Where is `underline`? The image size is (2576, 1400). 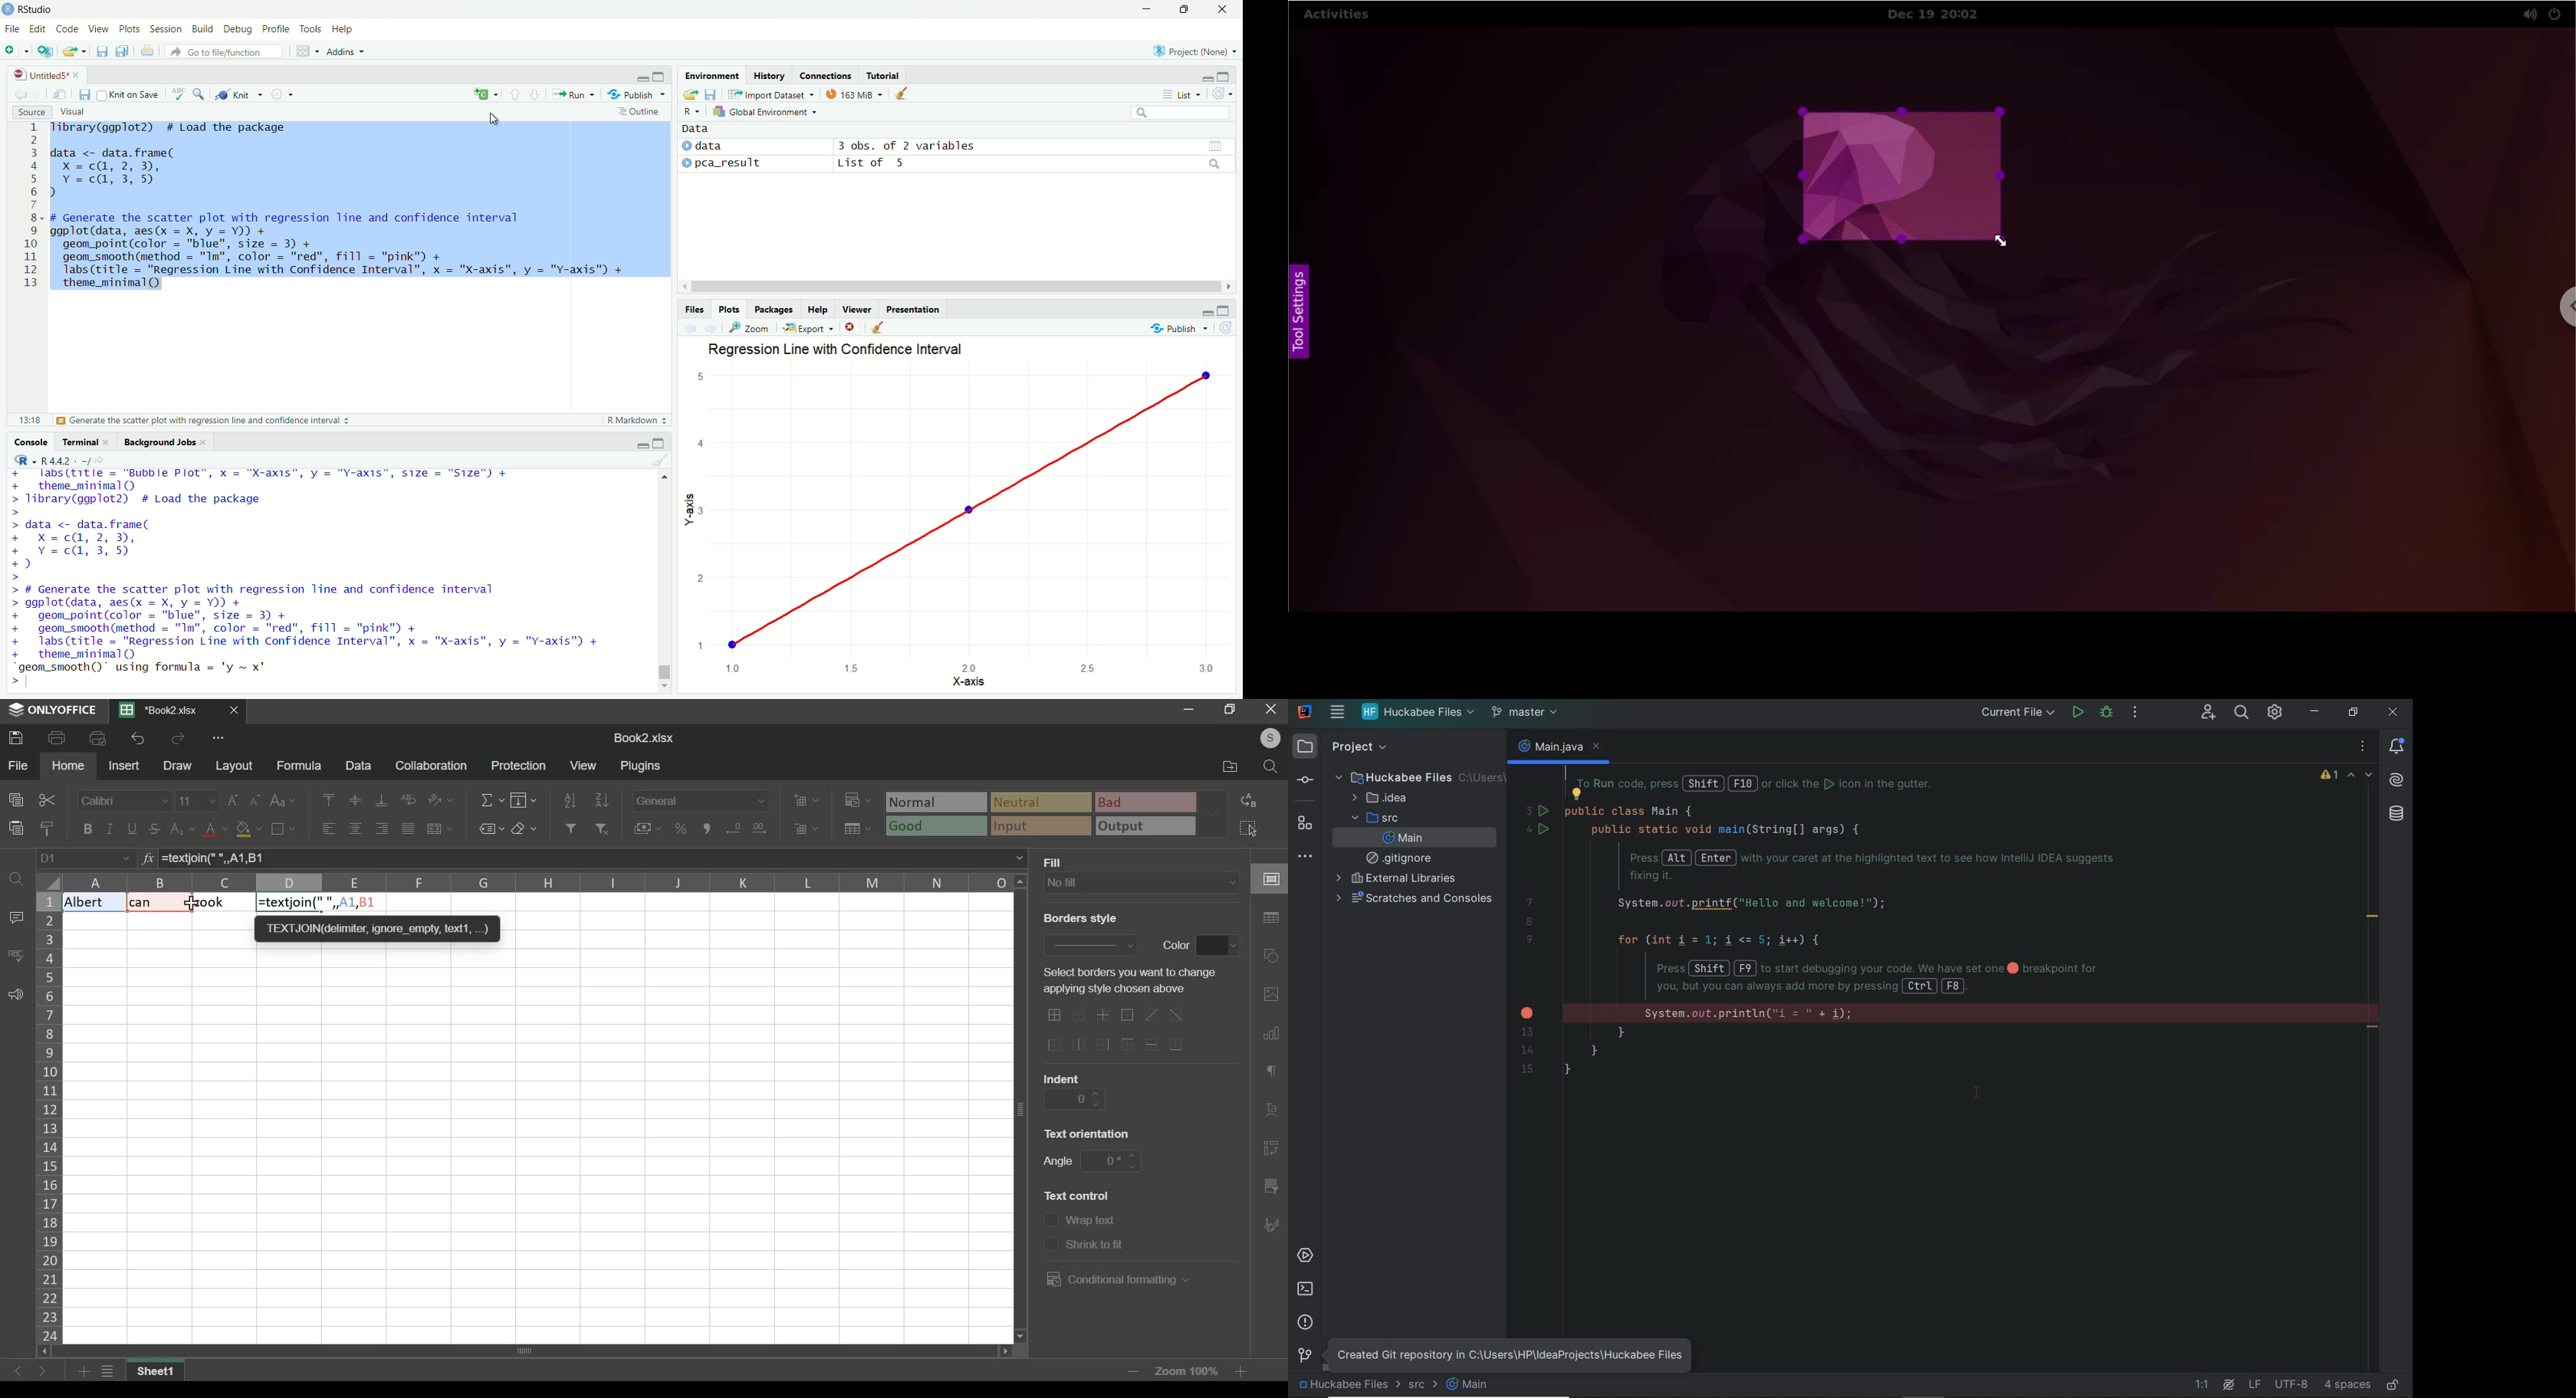
underline is located at coordinates (133, 828).